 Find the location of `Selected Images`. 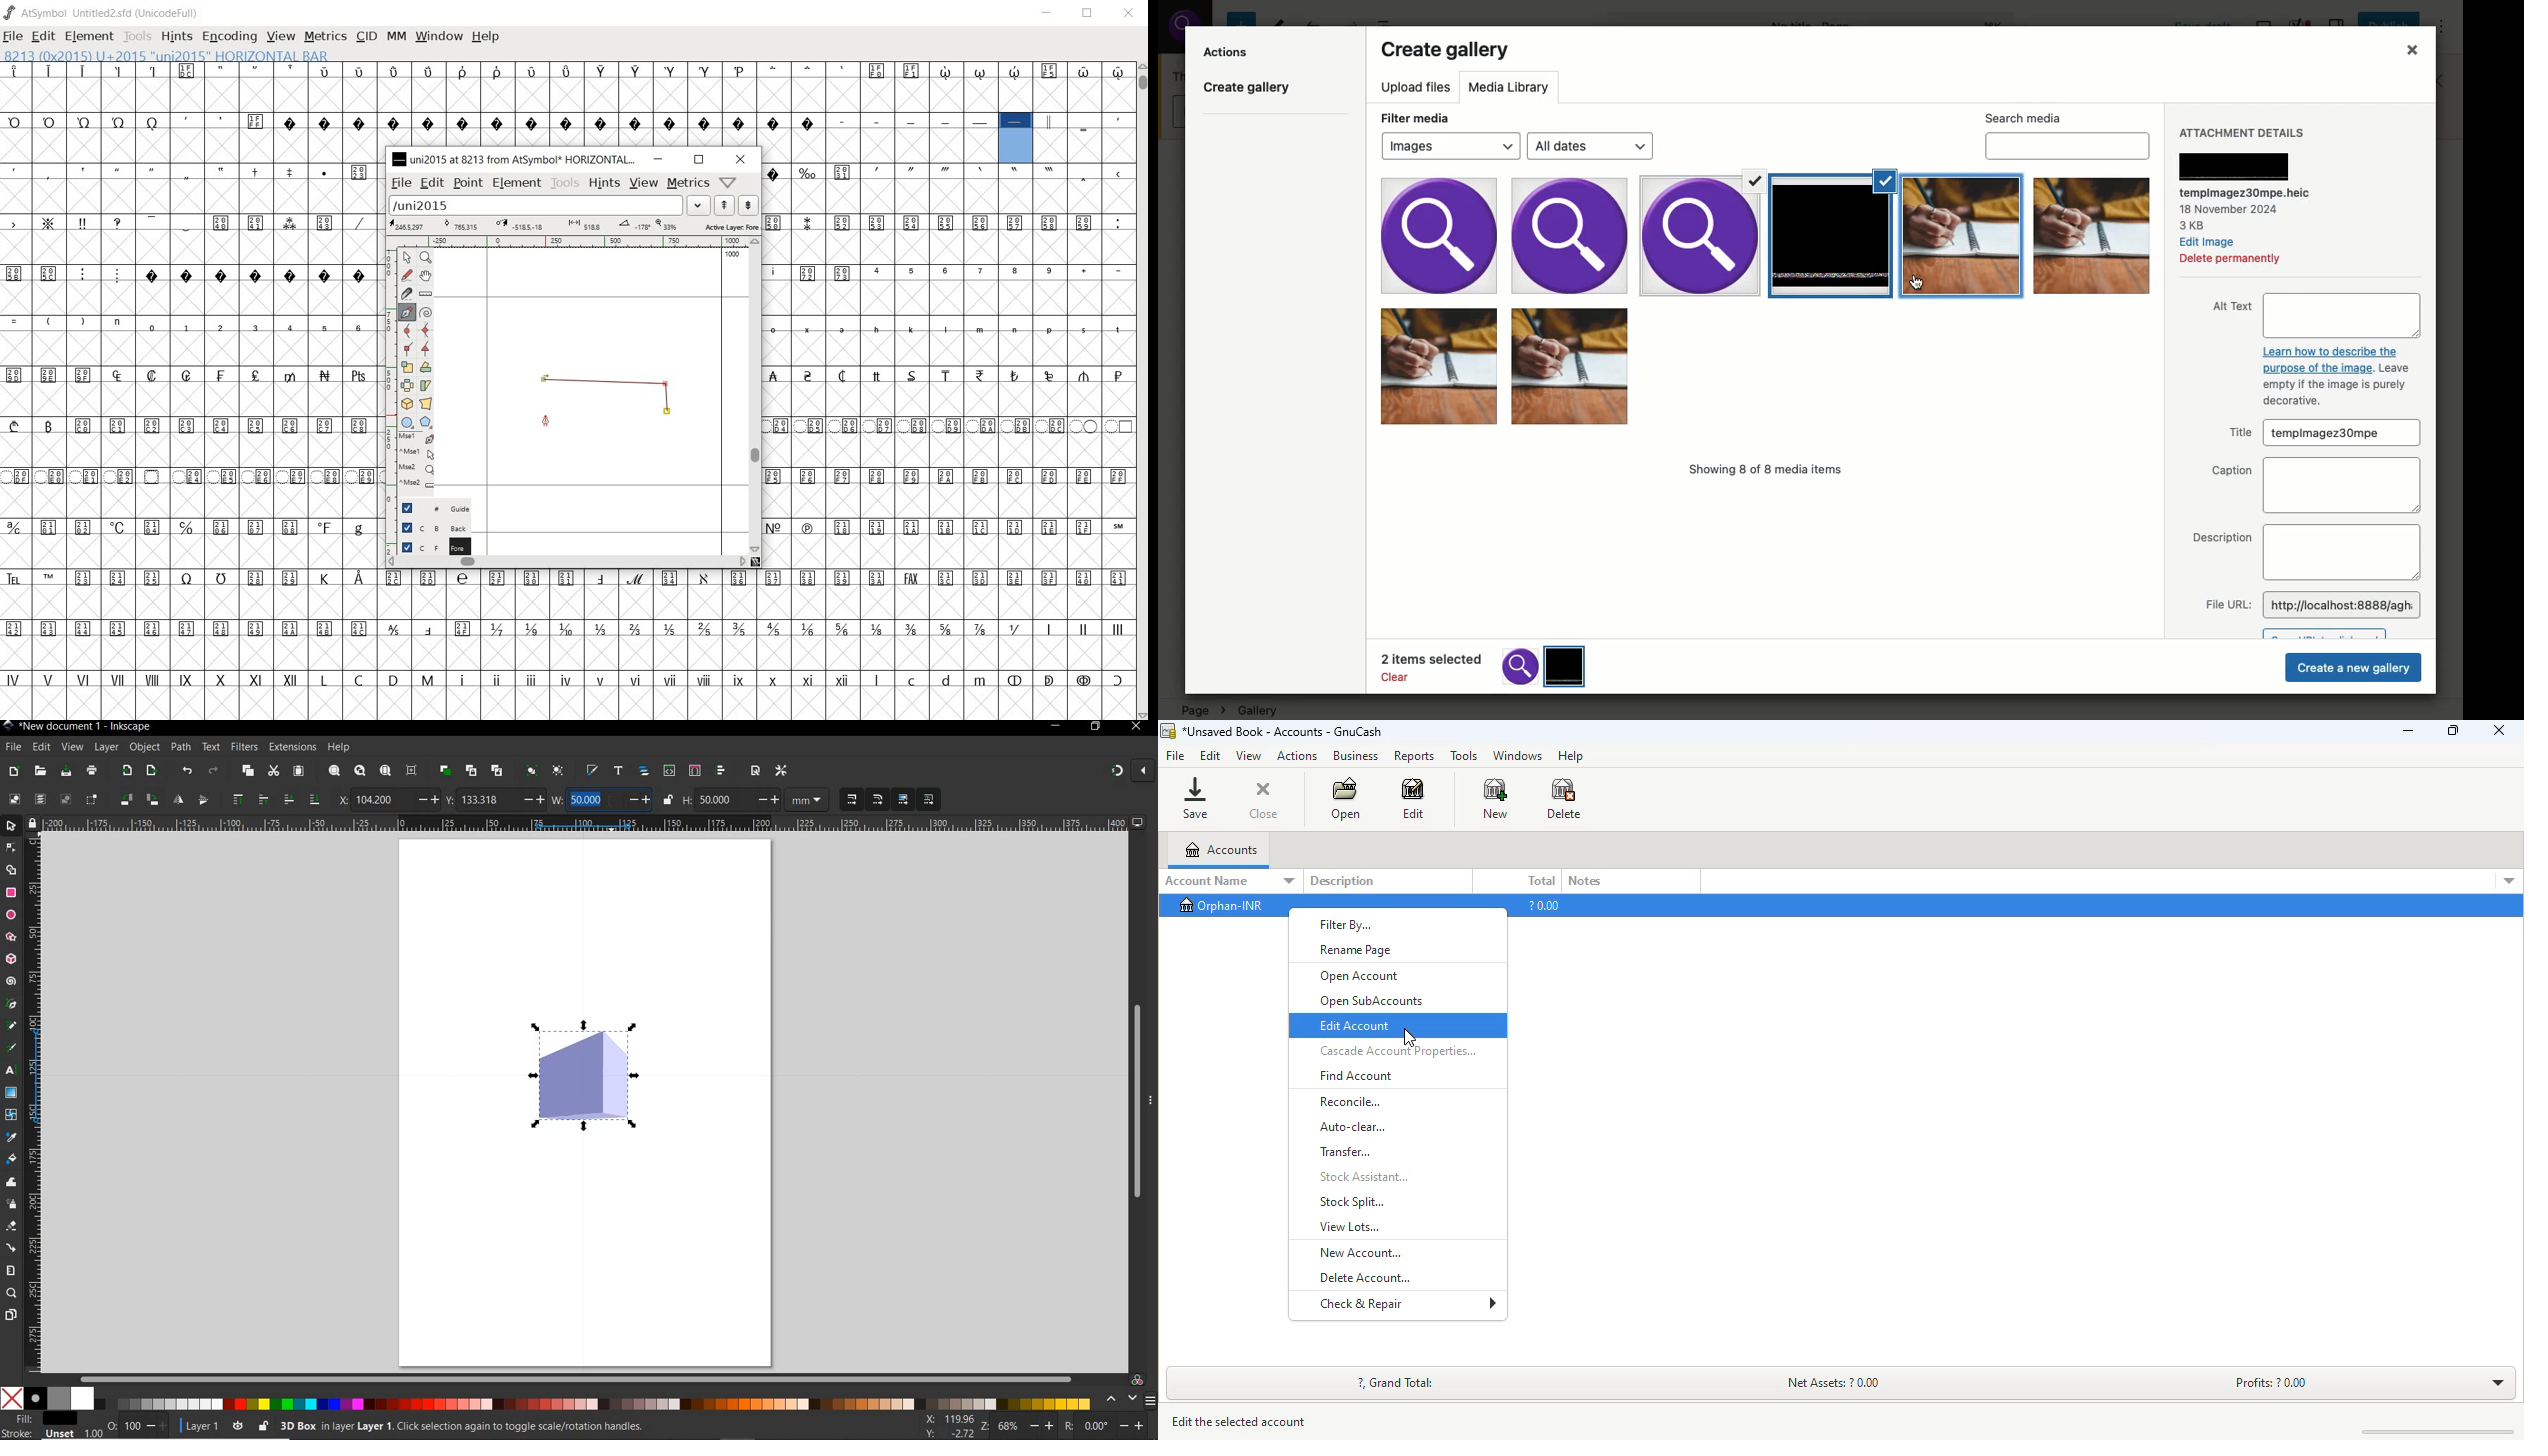

Selected Images is located at coordinates (2030, 237).